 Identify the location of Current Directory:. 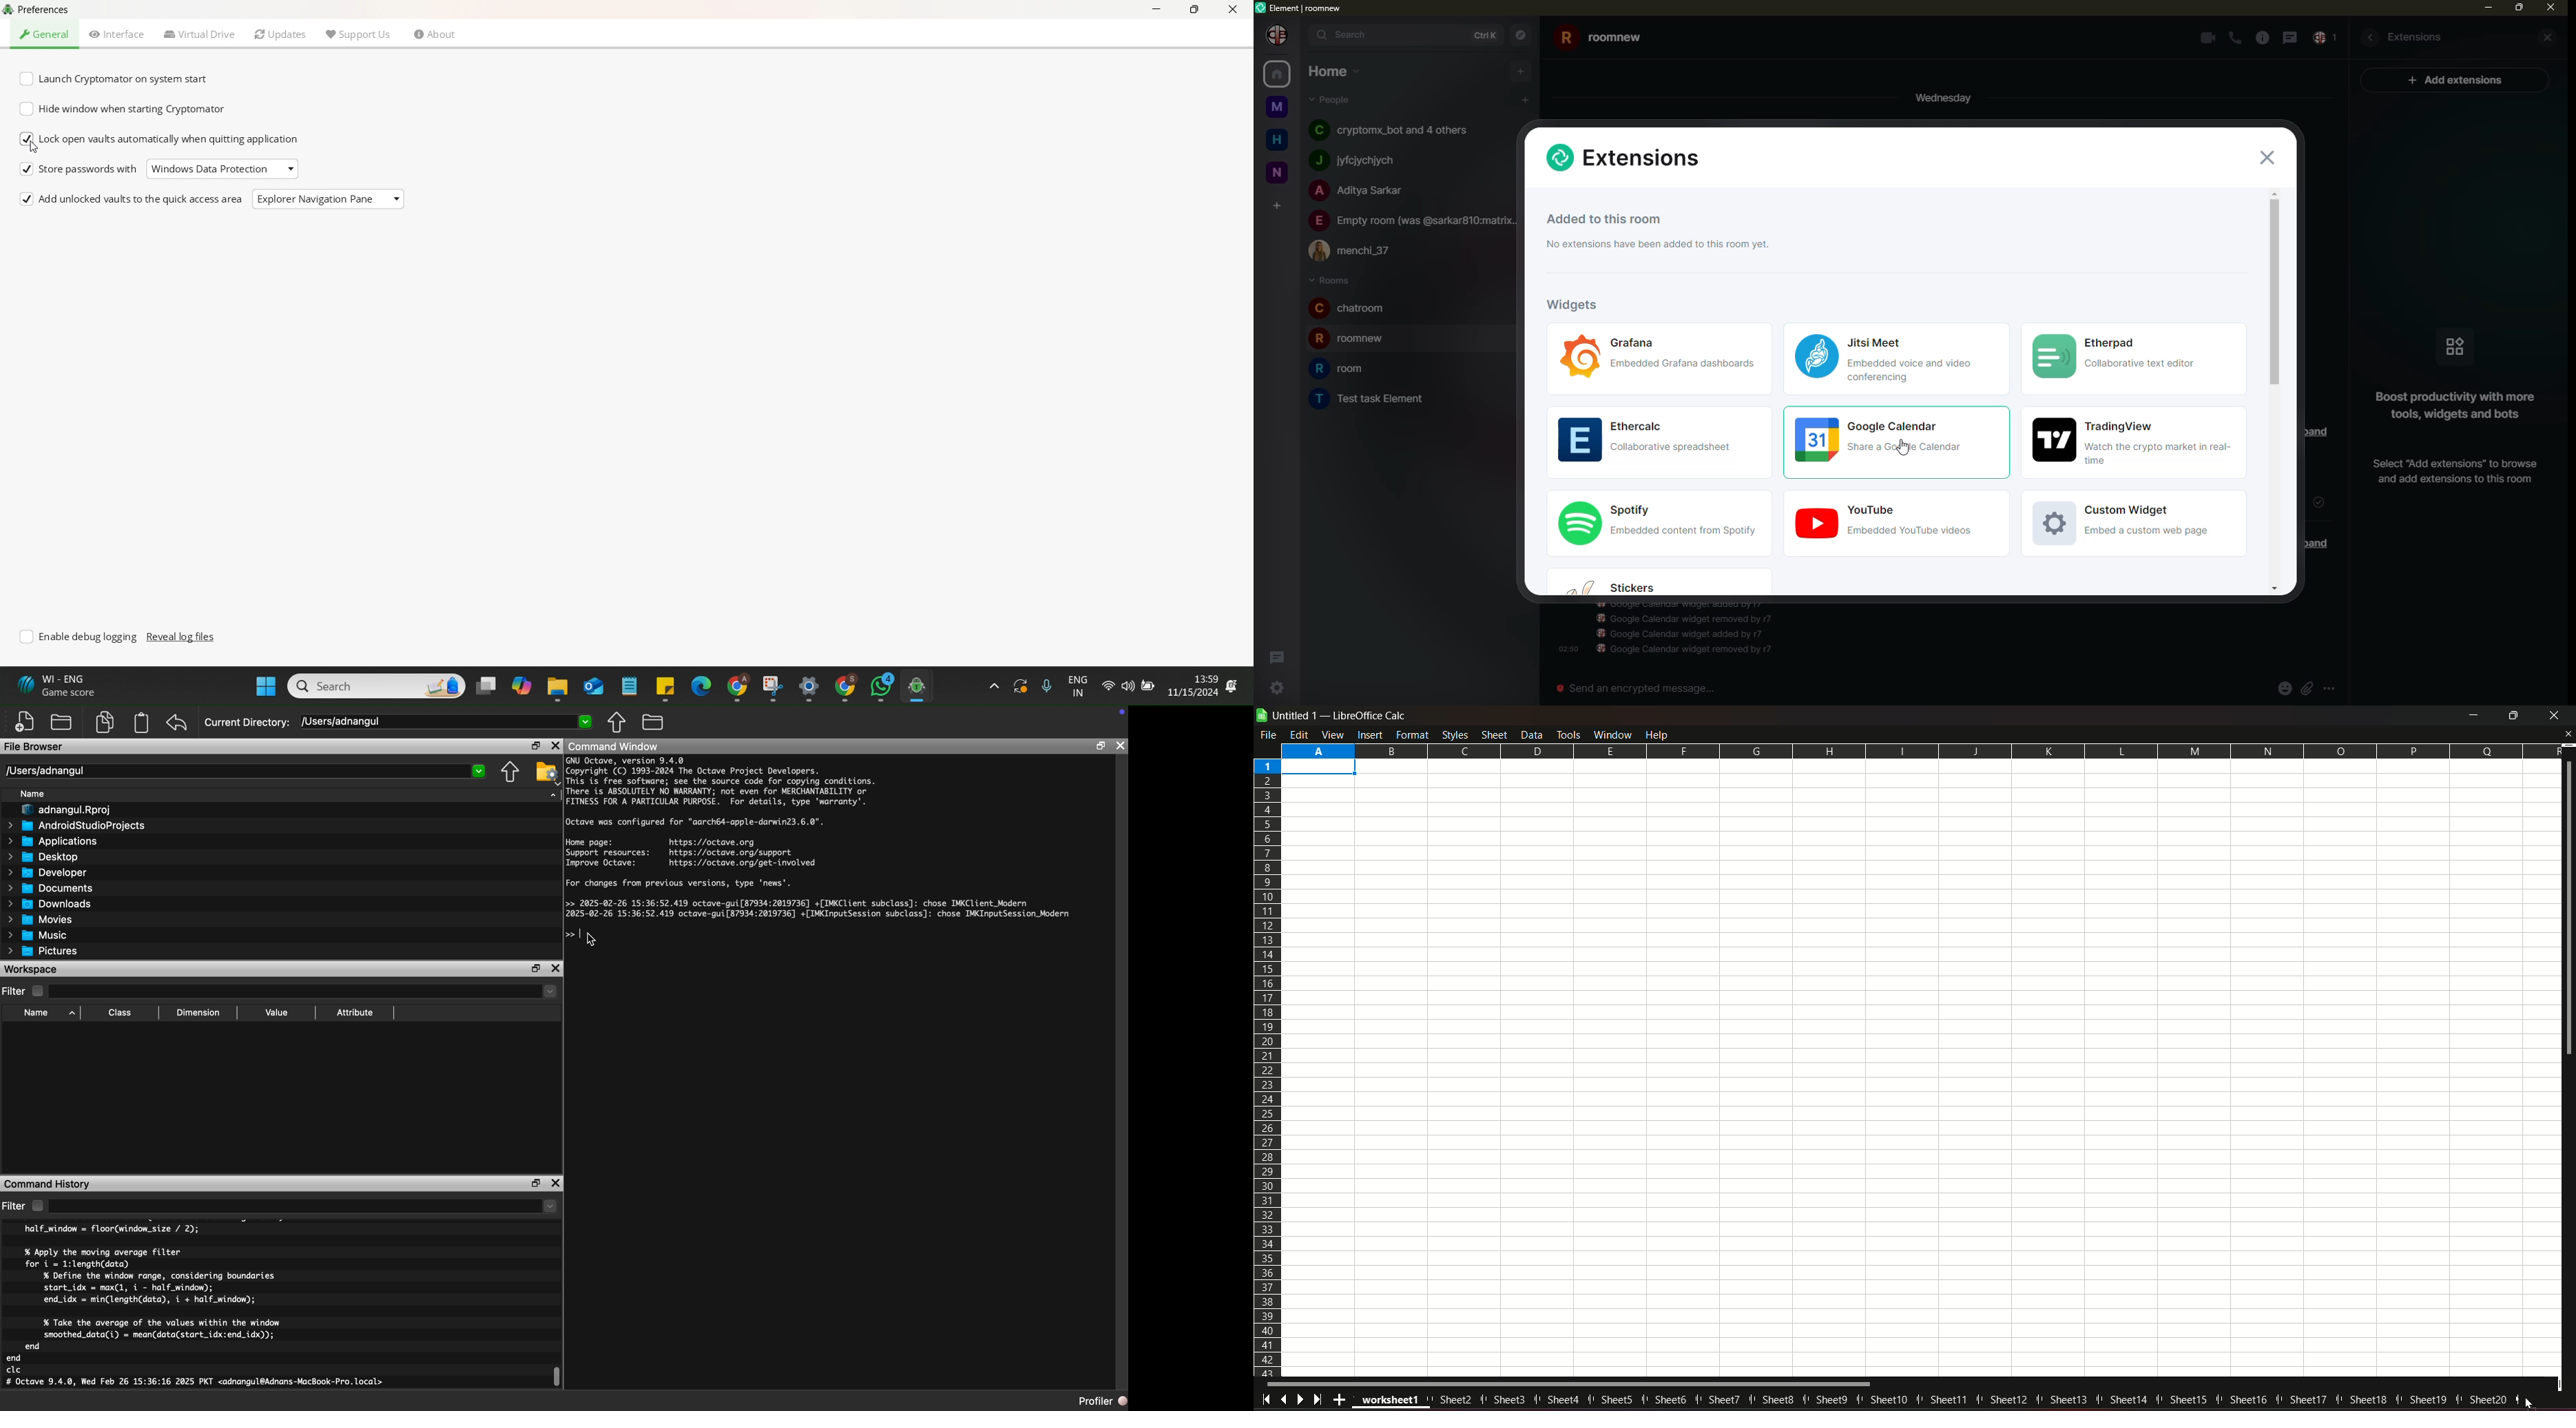
(249, 724).